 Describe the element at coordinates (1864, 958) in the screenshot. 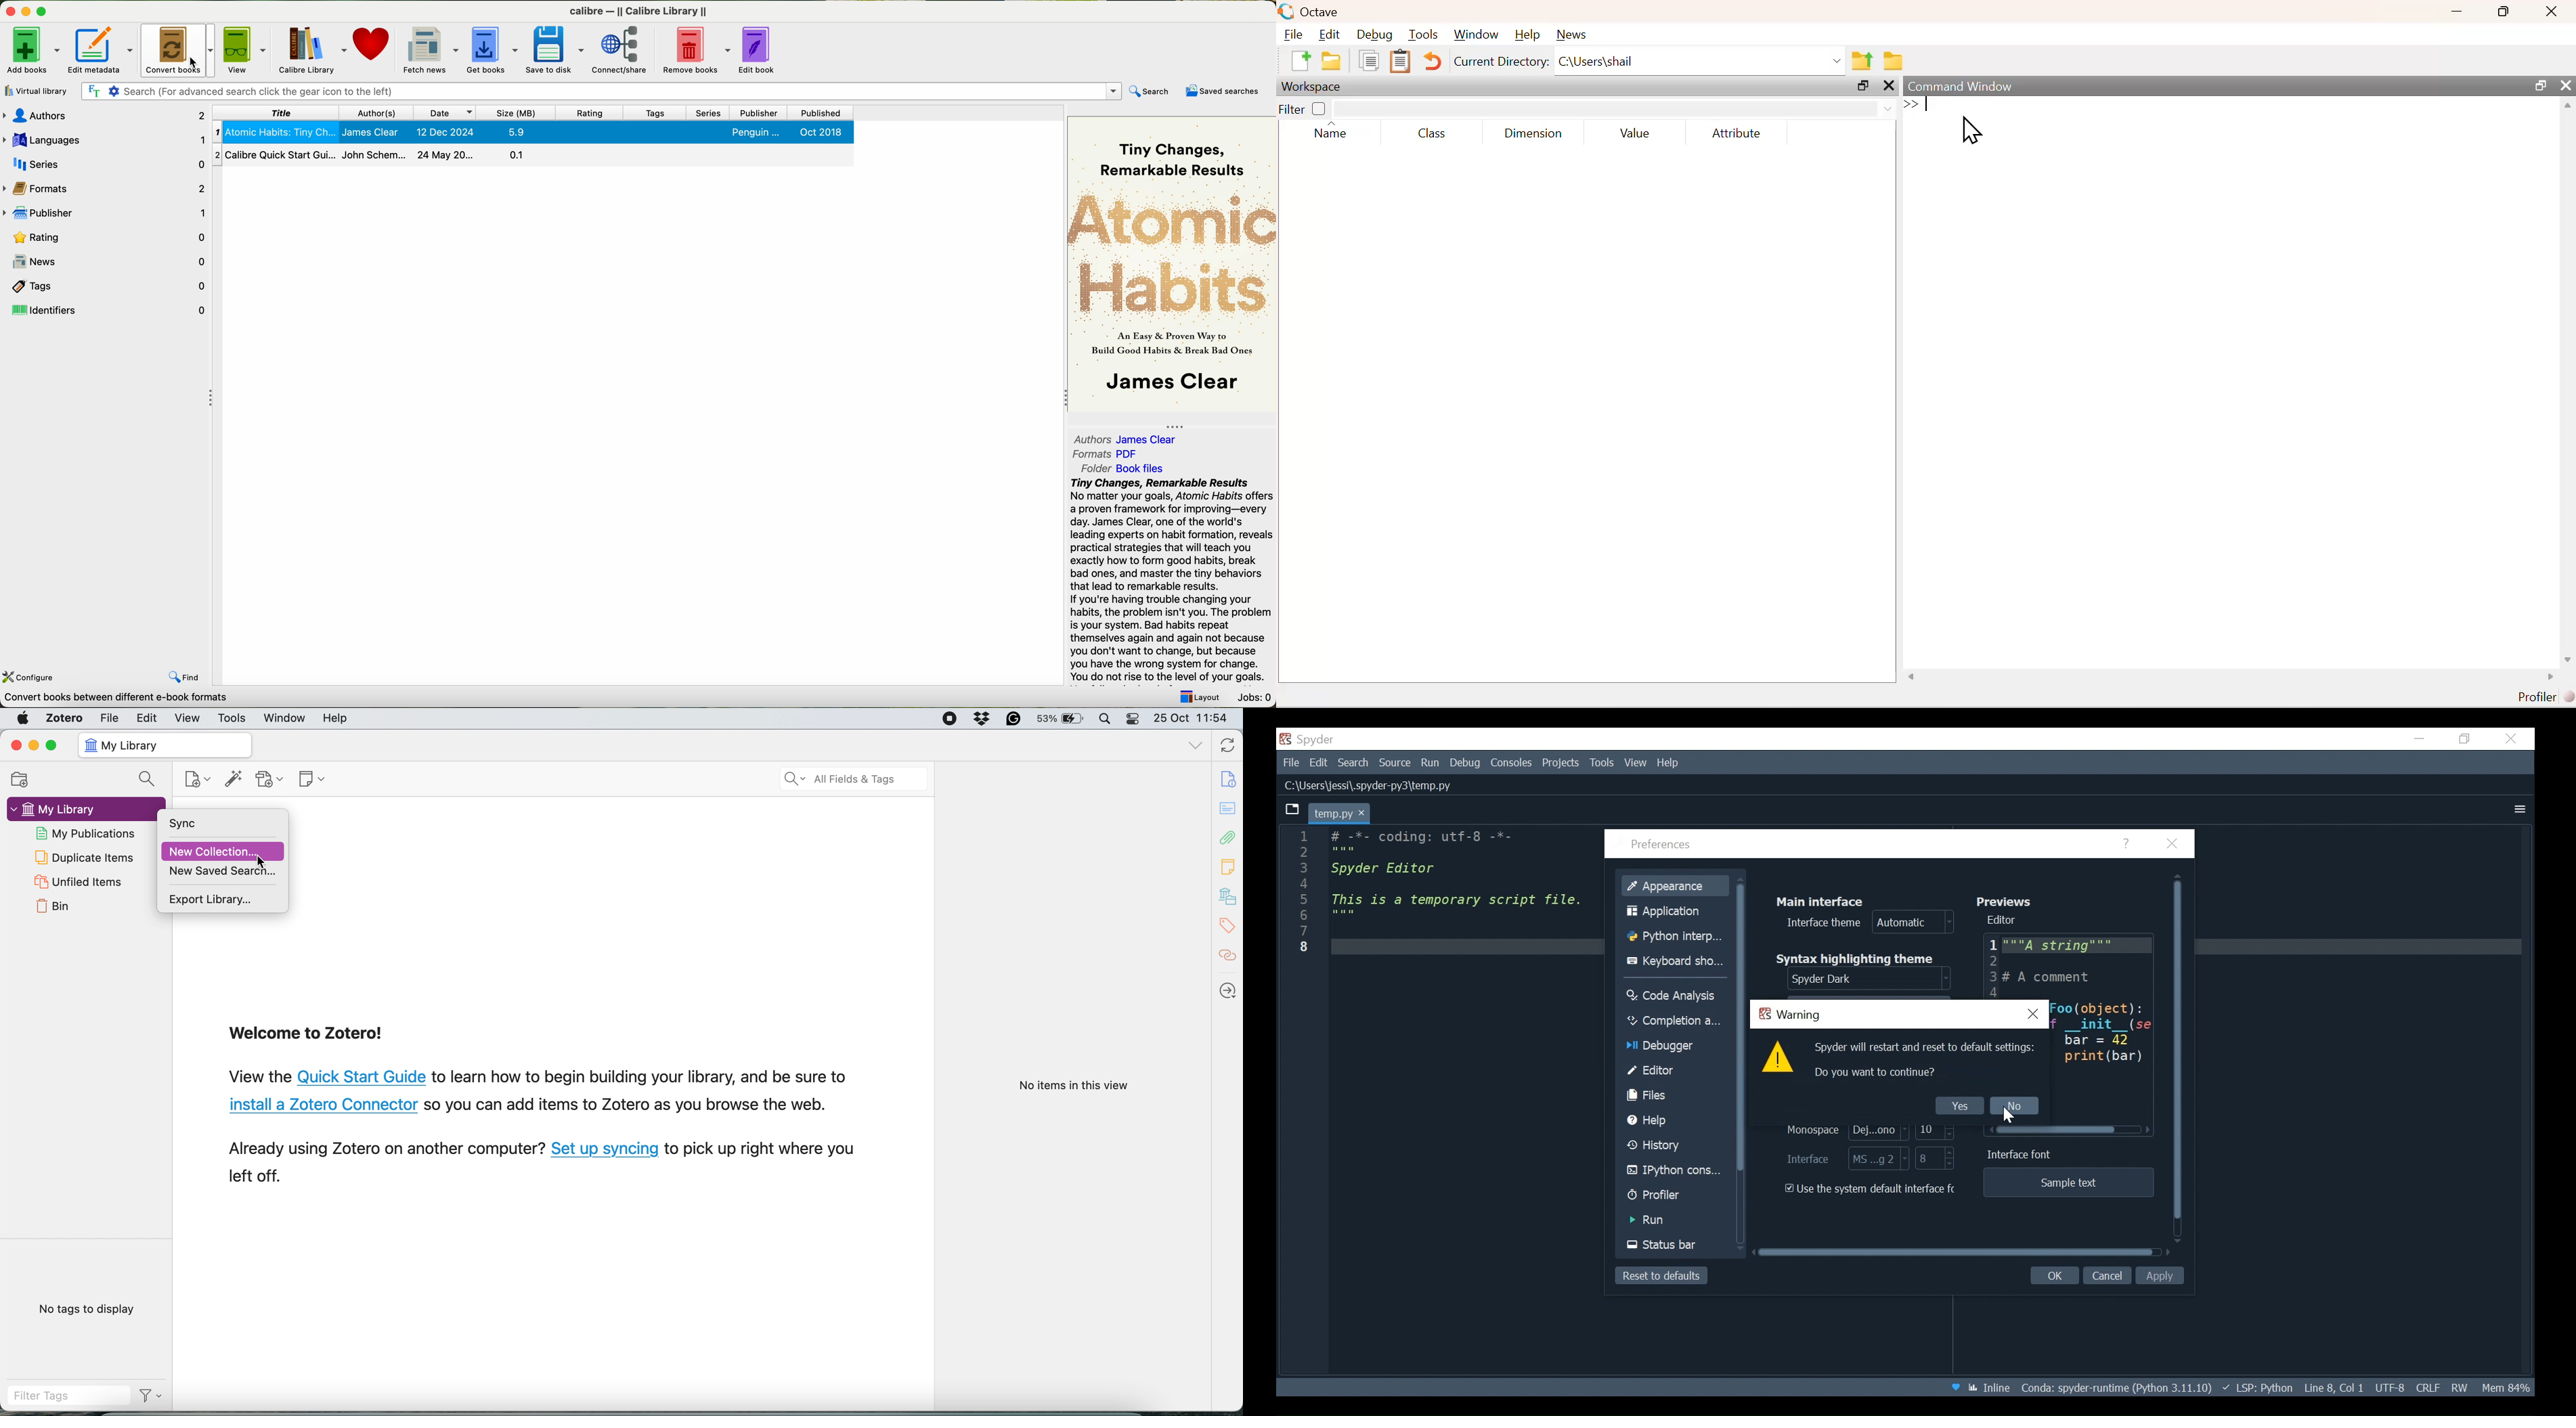

I see `Syntax highlighting theme` at that location.